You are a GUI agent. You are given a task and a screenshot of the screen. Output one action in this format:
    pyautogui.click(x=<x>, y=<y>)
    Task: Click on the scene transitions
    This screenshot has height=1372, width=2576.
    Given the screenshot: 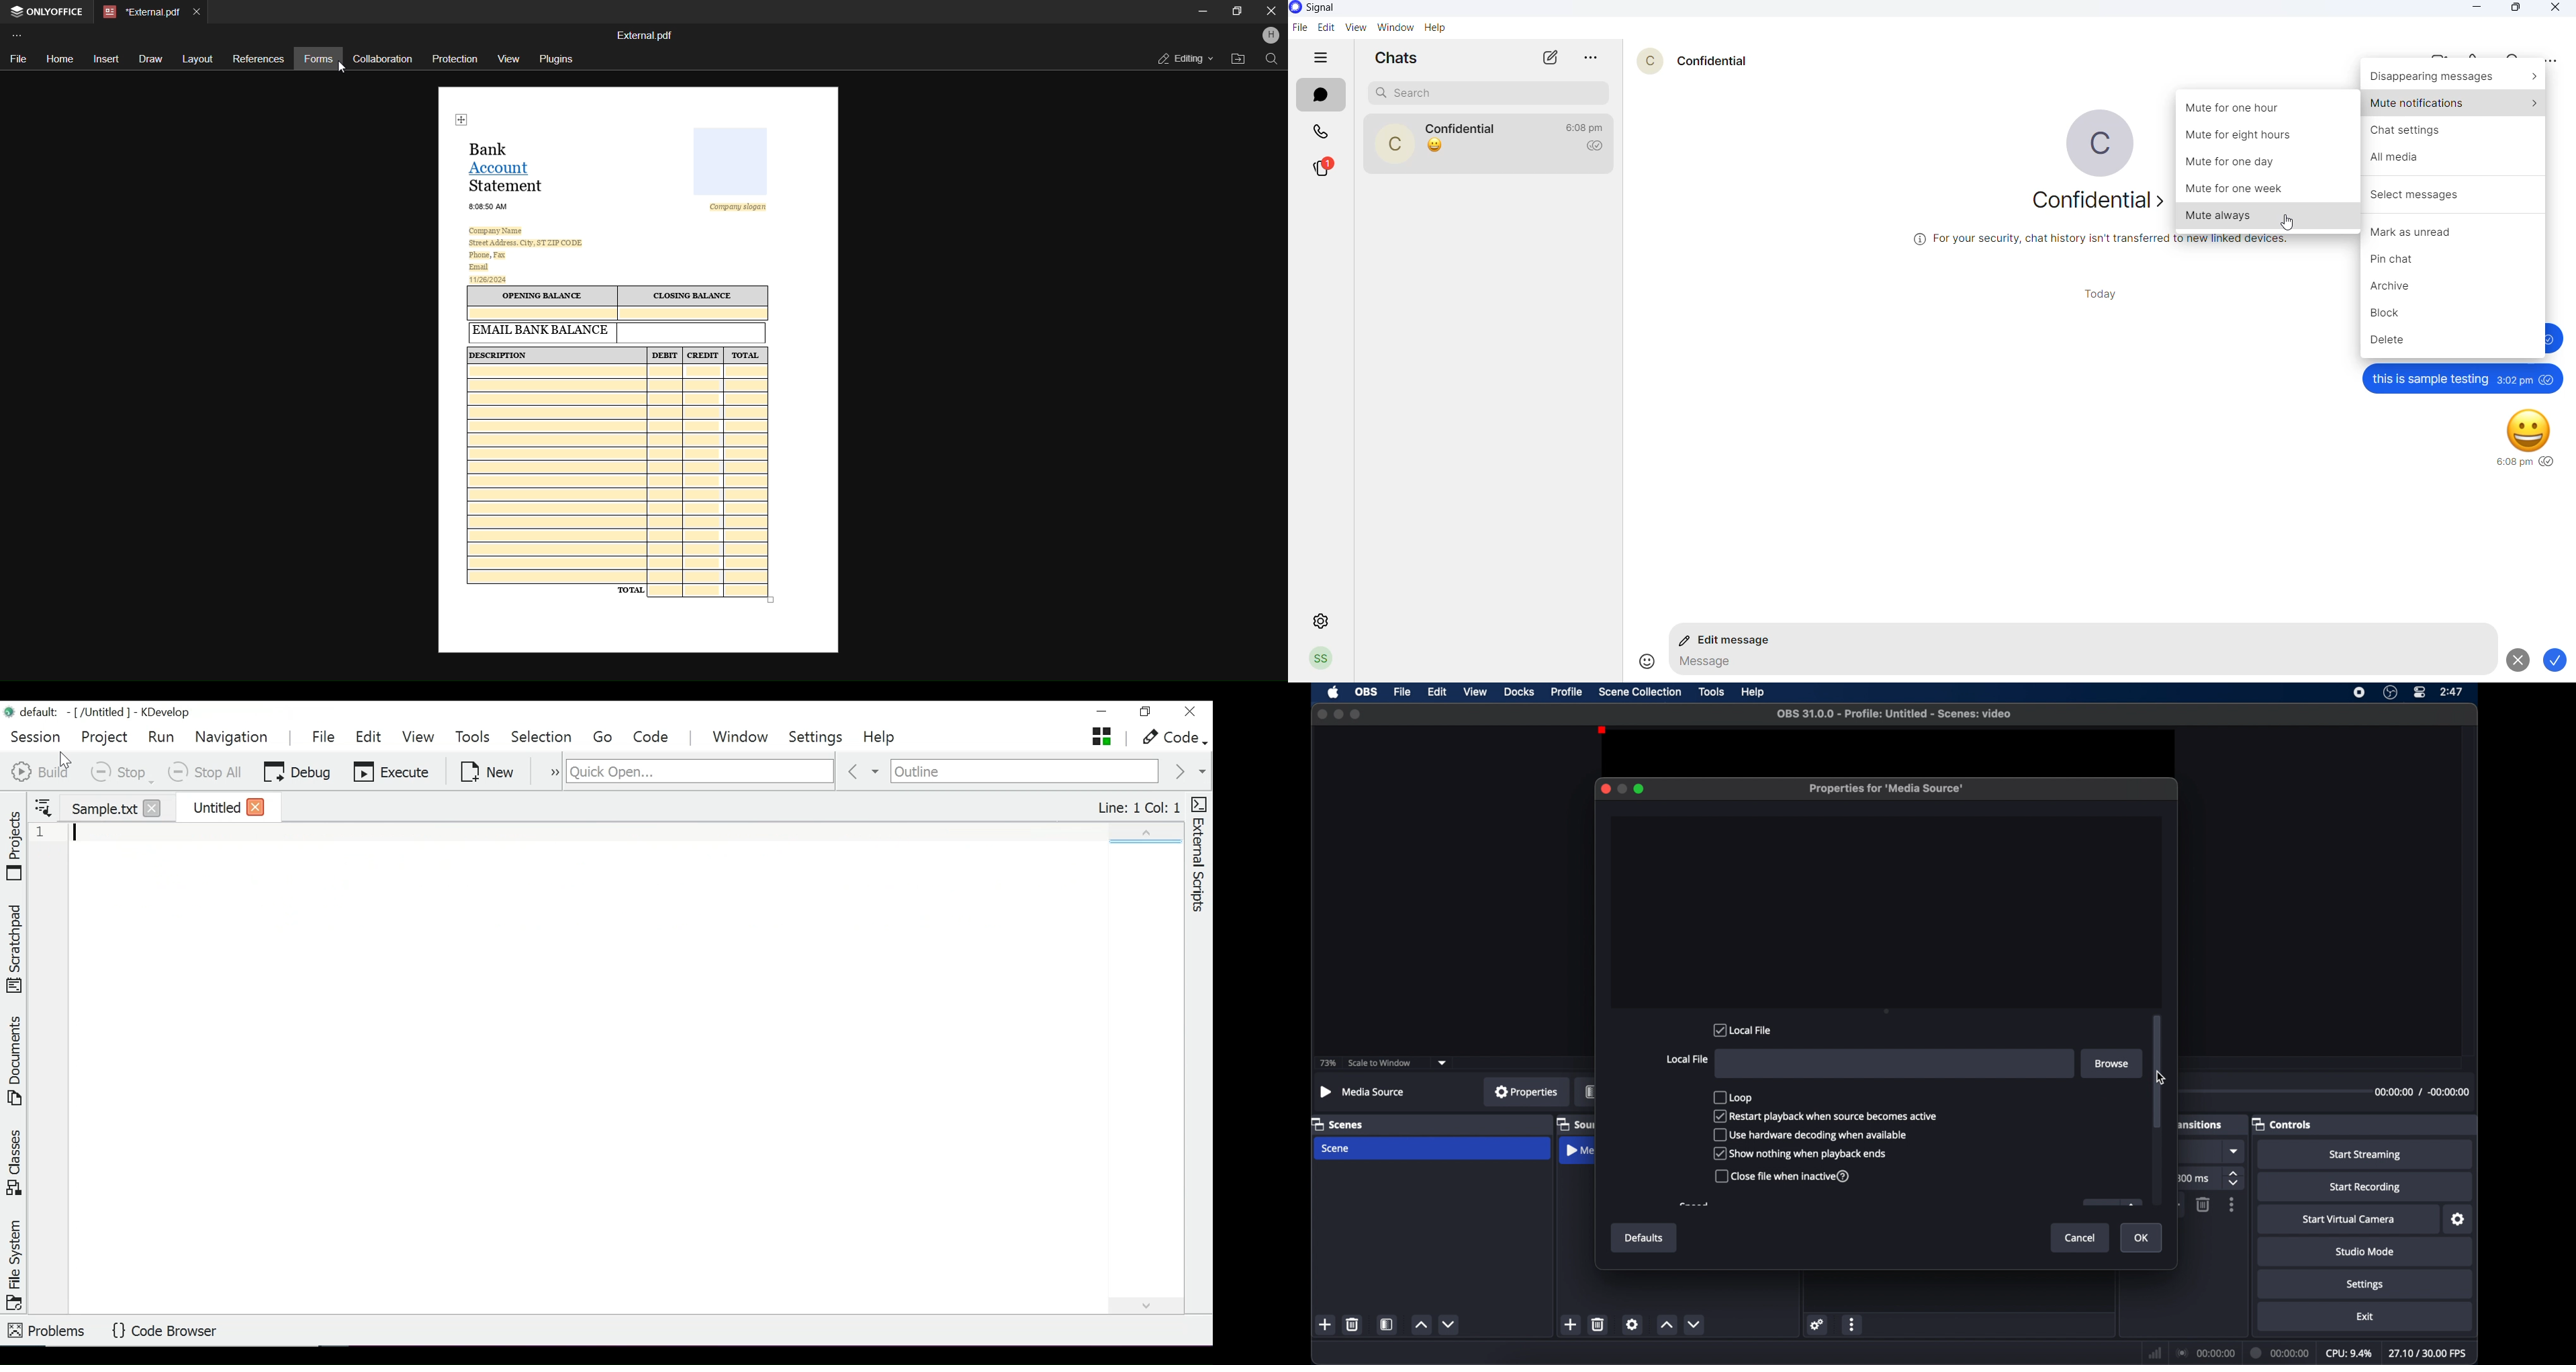 What is the action you would take?
    pyautogui.click(x=2204, y=1125)
    